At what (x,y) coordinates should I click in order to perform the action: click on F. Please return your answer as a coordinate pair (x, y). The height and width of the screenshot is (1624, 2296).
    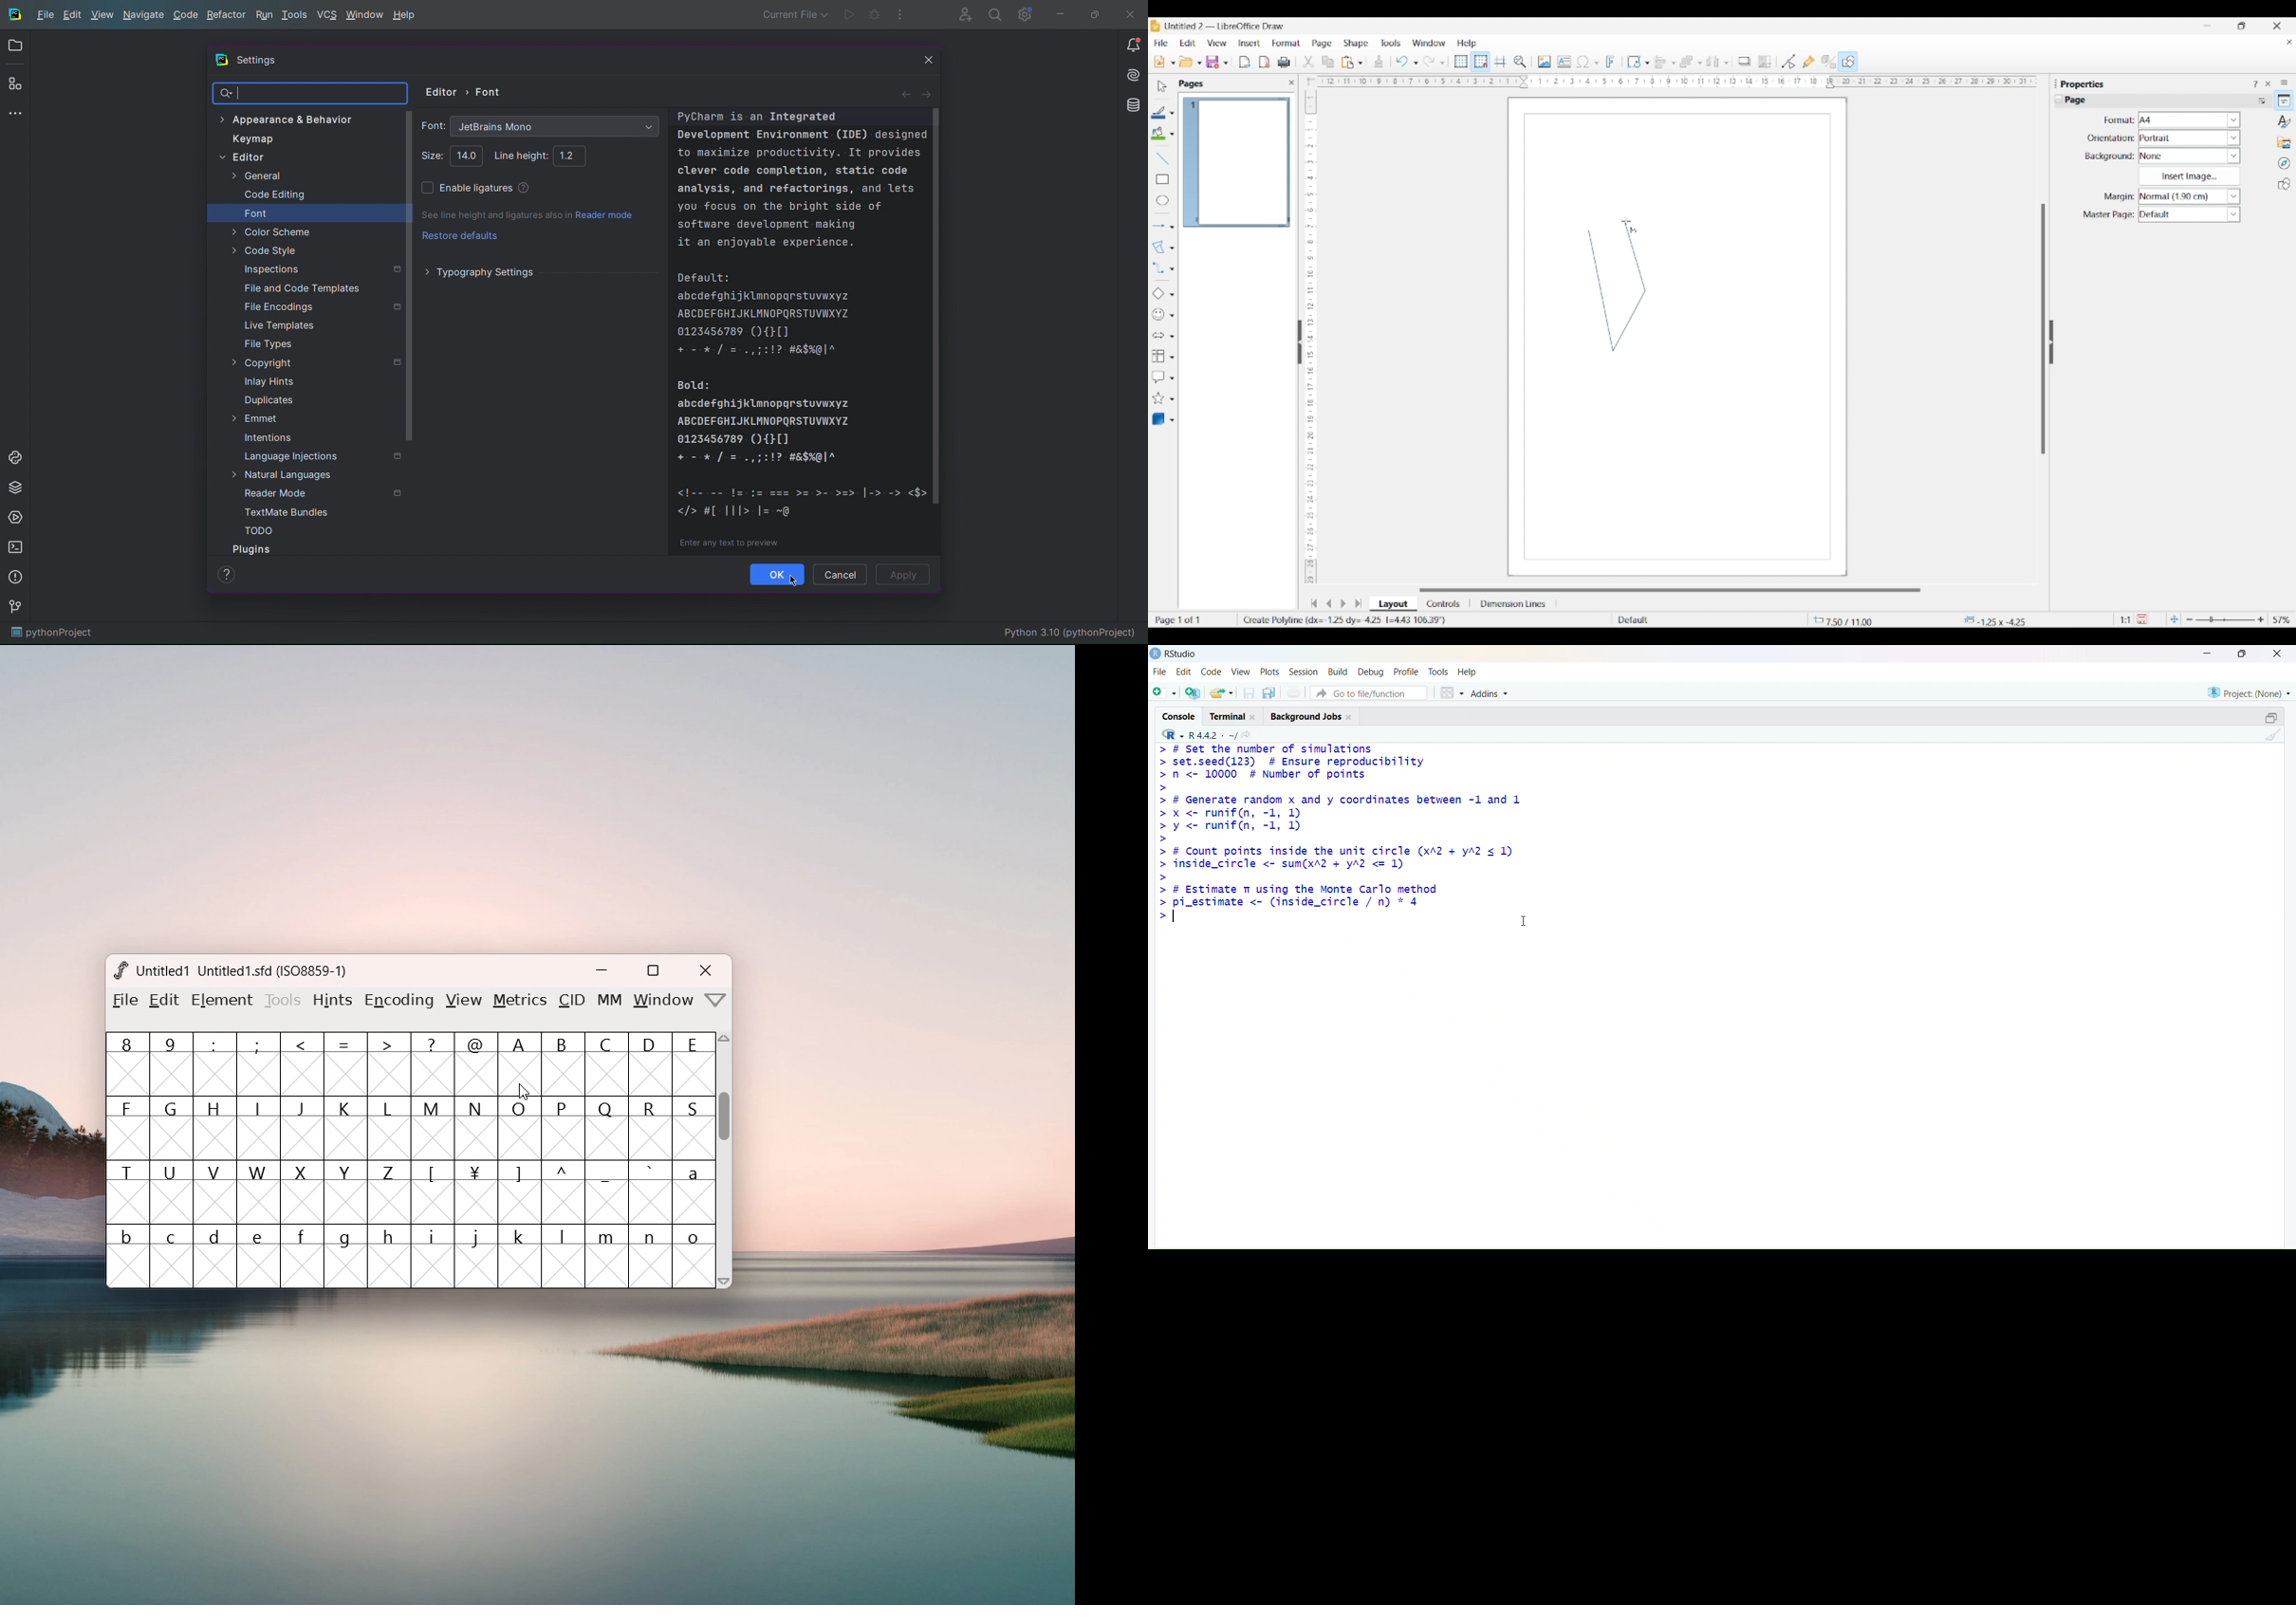
    Looking at the image, I should click on (128, 1128).